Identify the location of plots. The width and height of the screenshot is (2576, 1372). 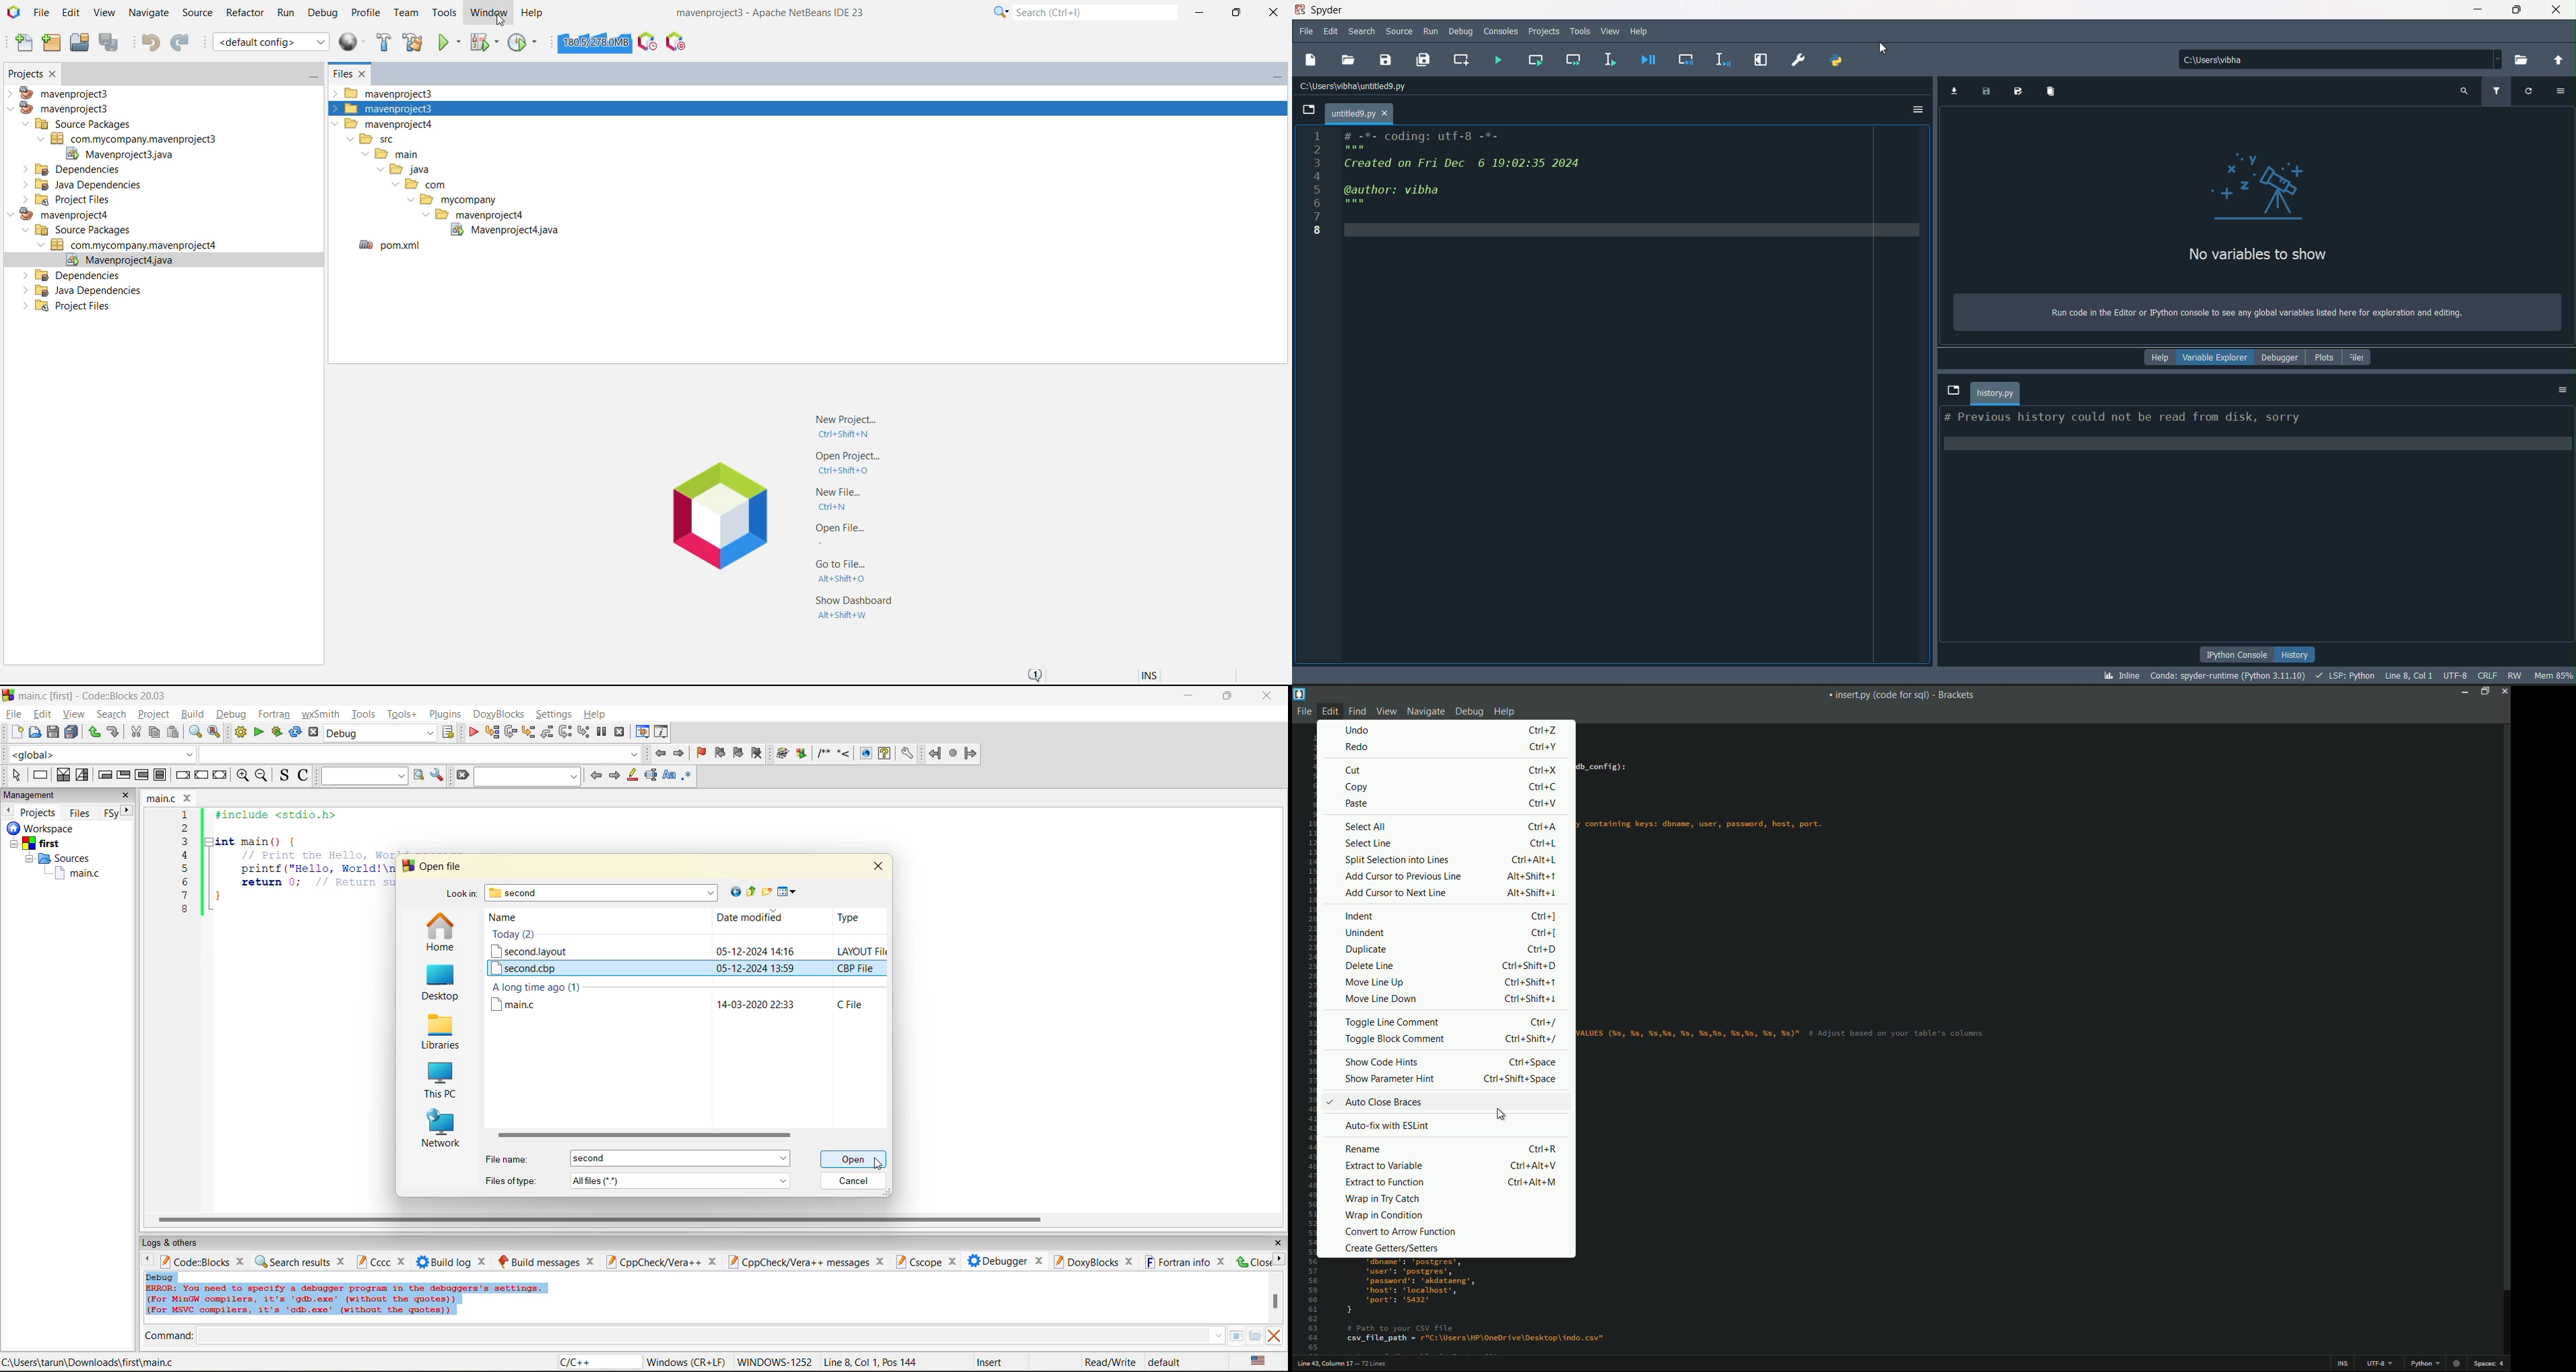
(2325, 356).